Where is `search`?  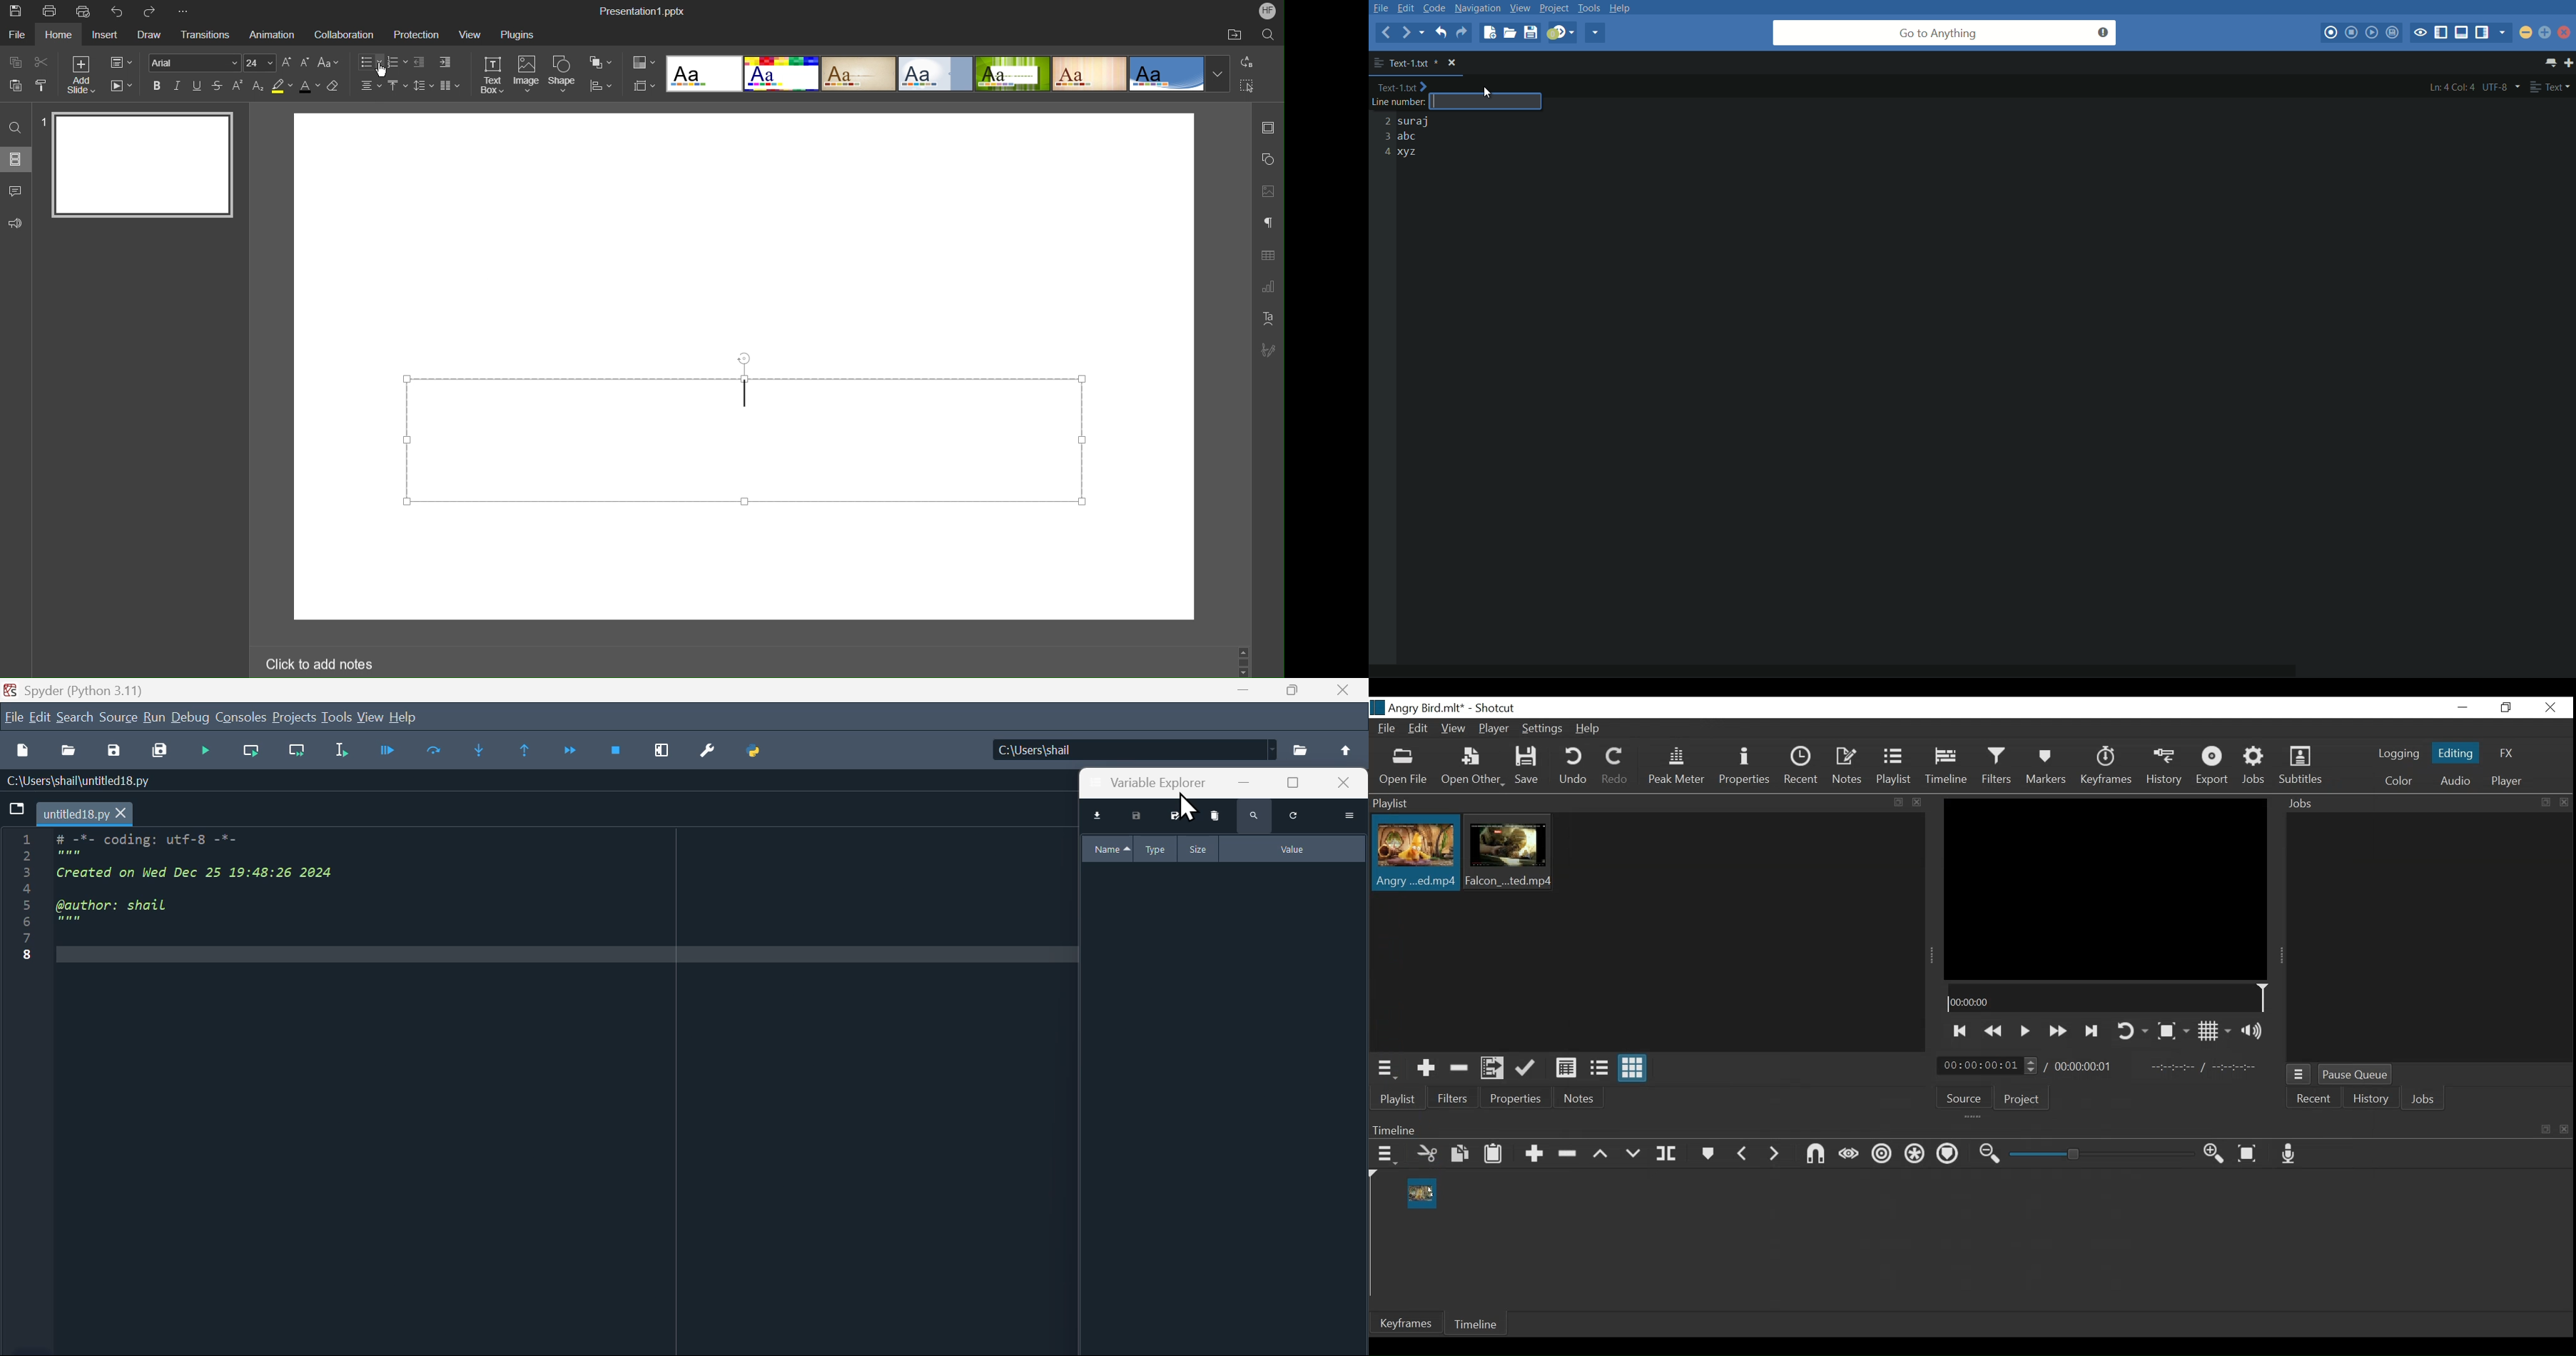 search is located at coordinates (75, 716).